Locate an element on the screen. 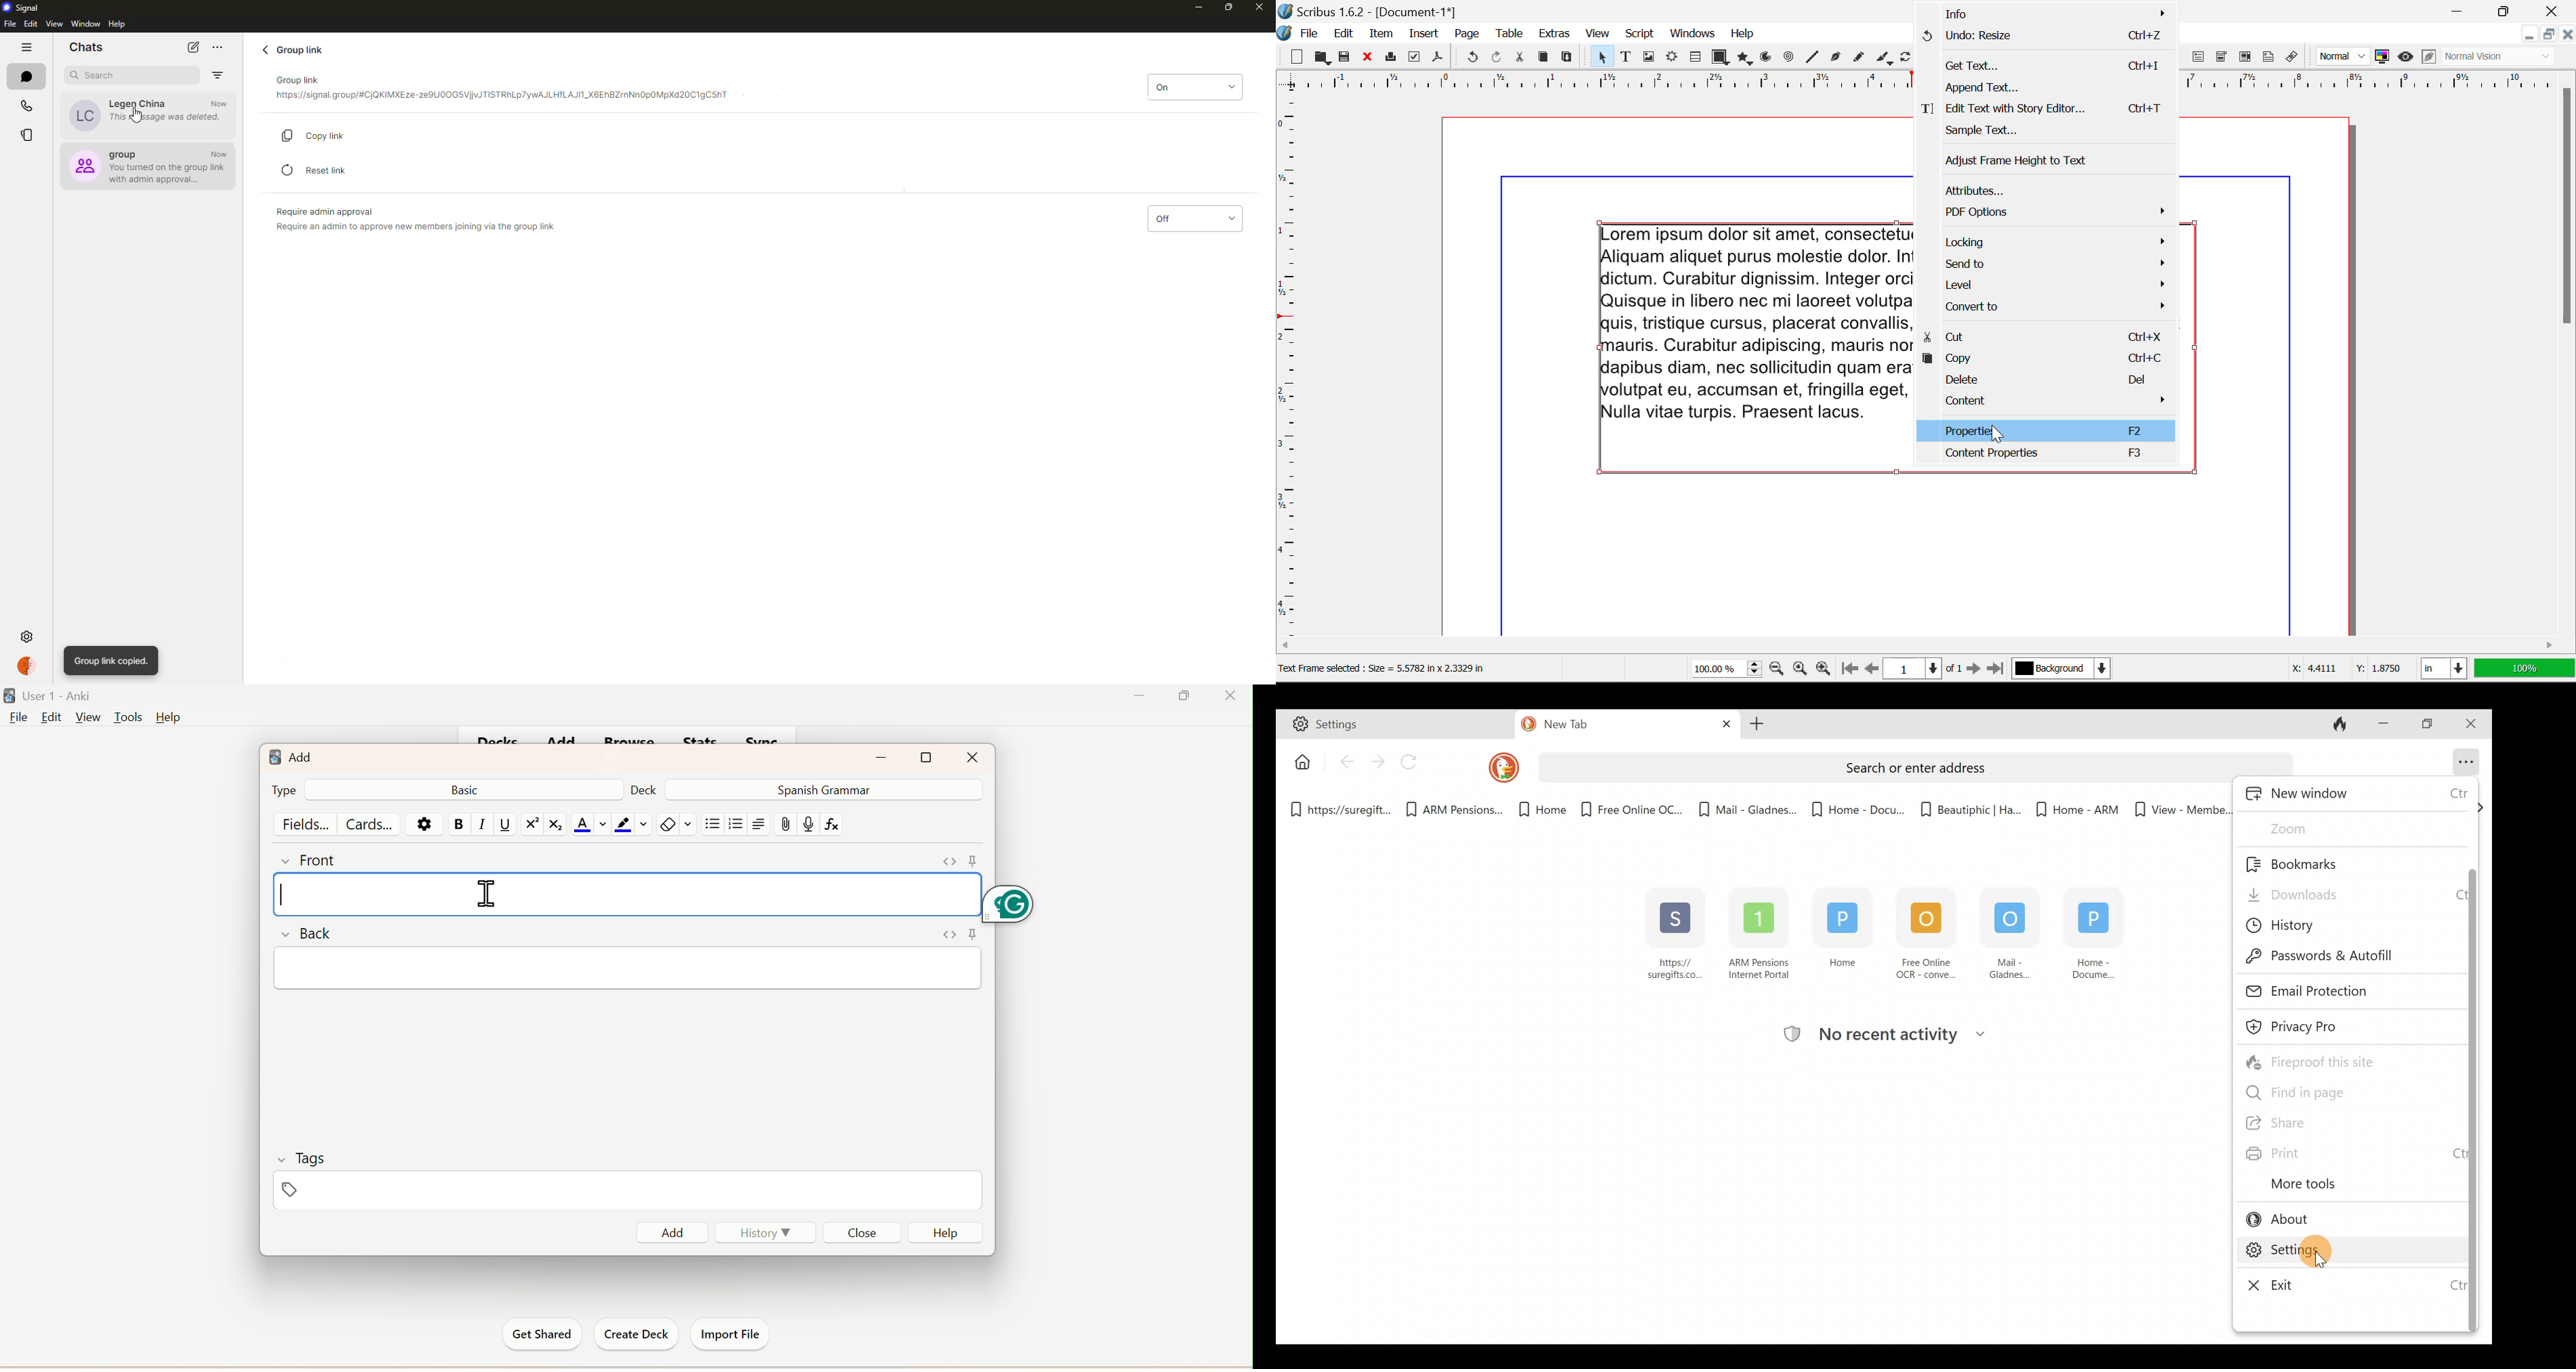 The height and width of the screenshot is (1372, 2576). group link copied is located at coordinates (112, 661).